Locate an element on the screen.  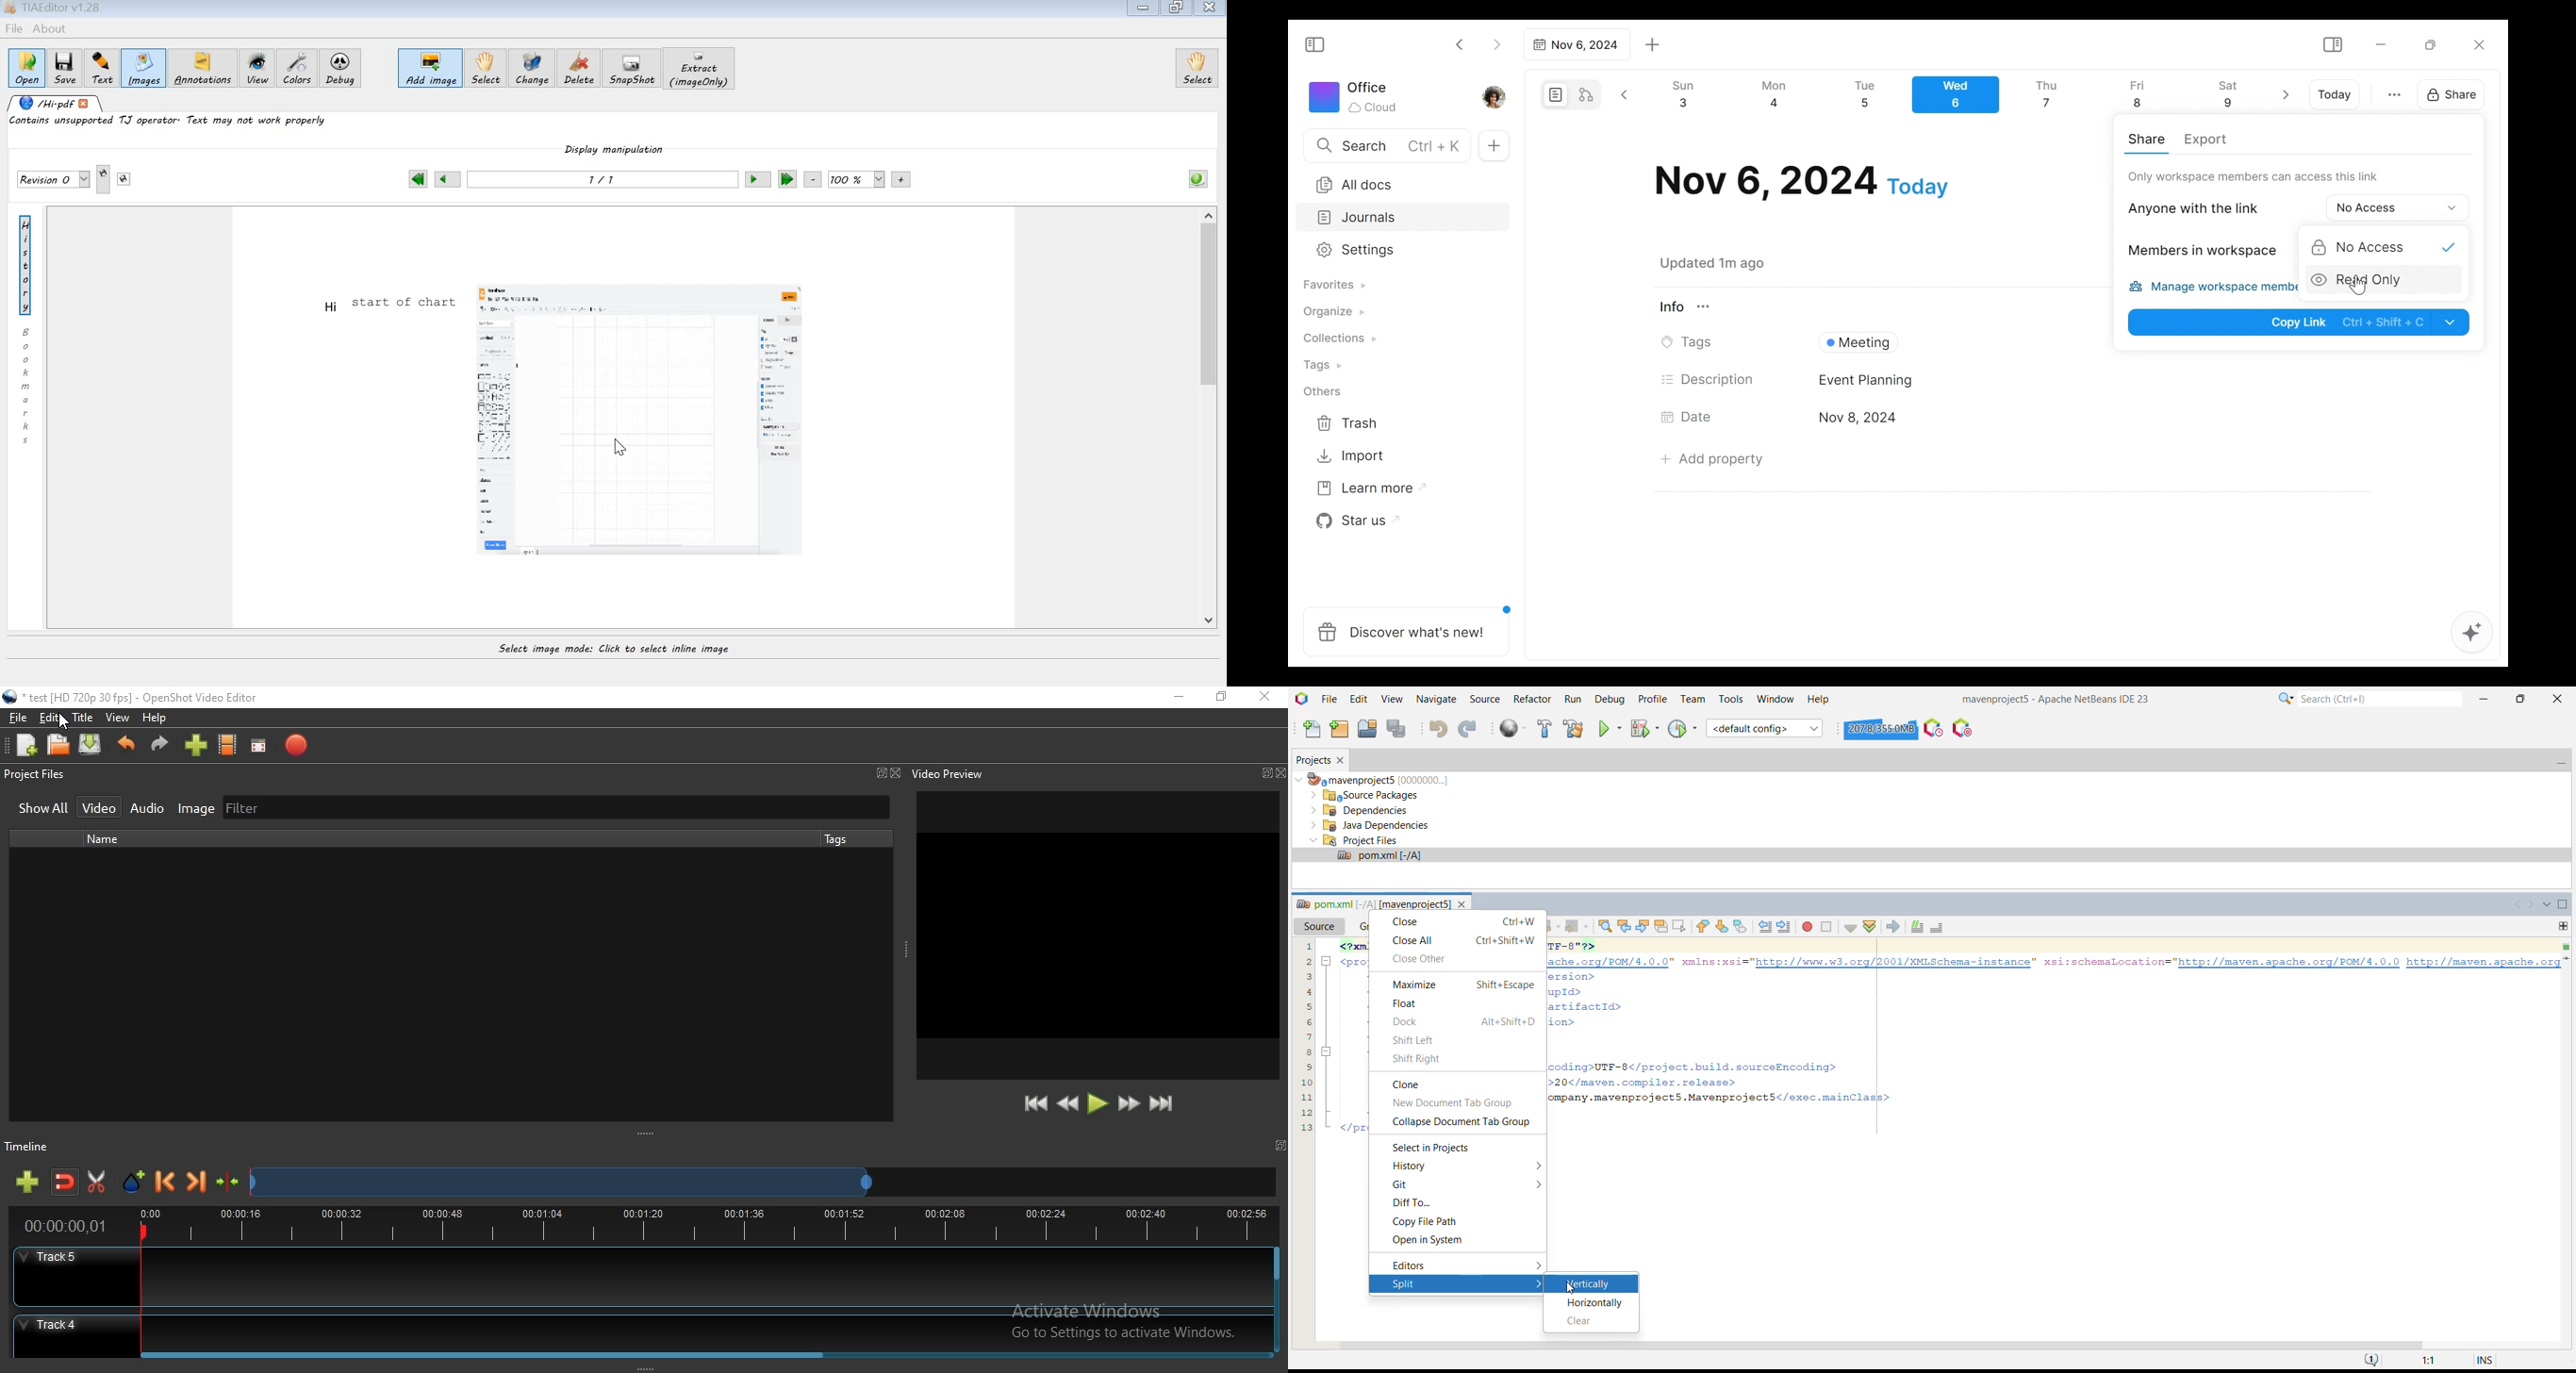
Openshot Desktop icon is located at coordinates (10, 697).